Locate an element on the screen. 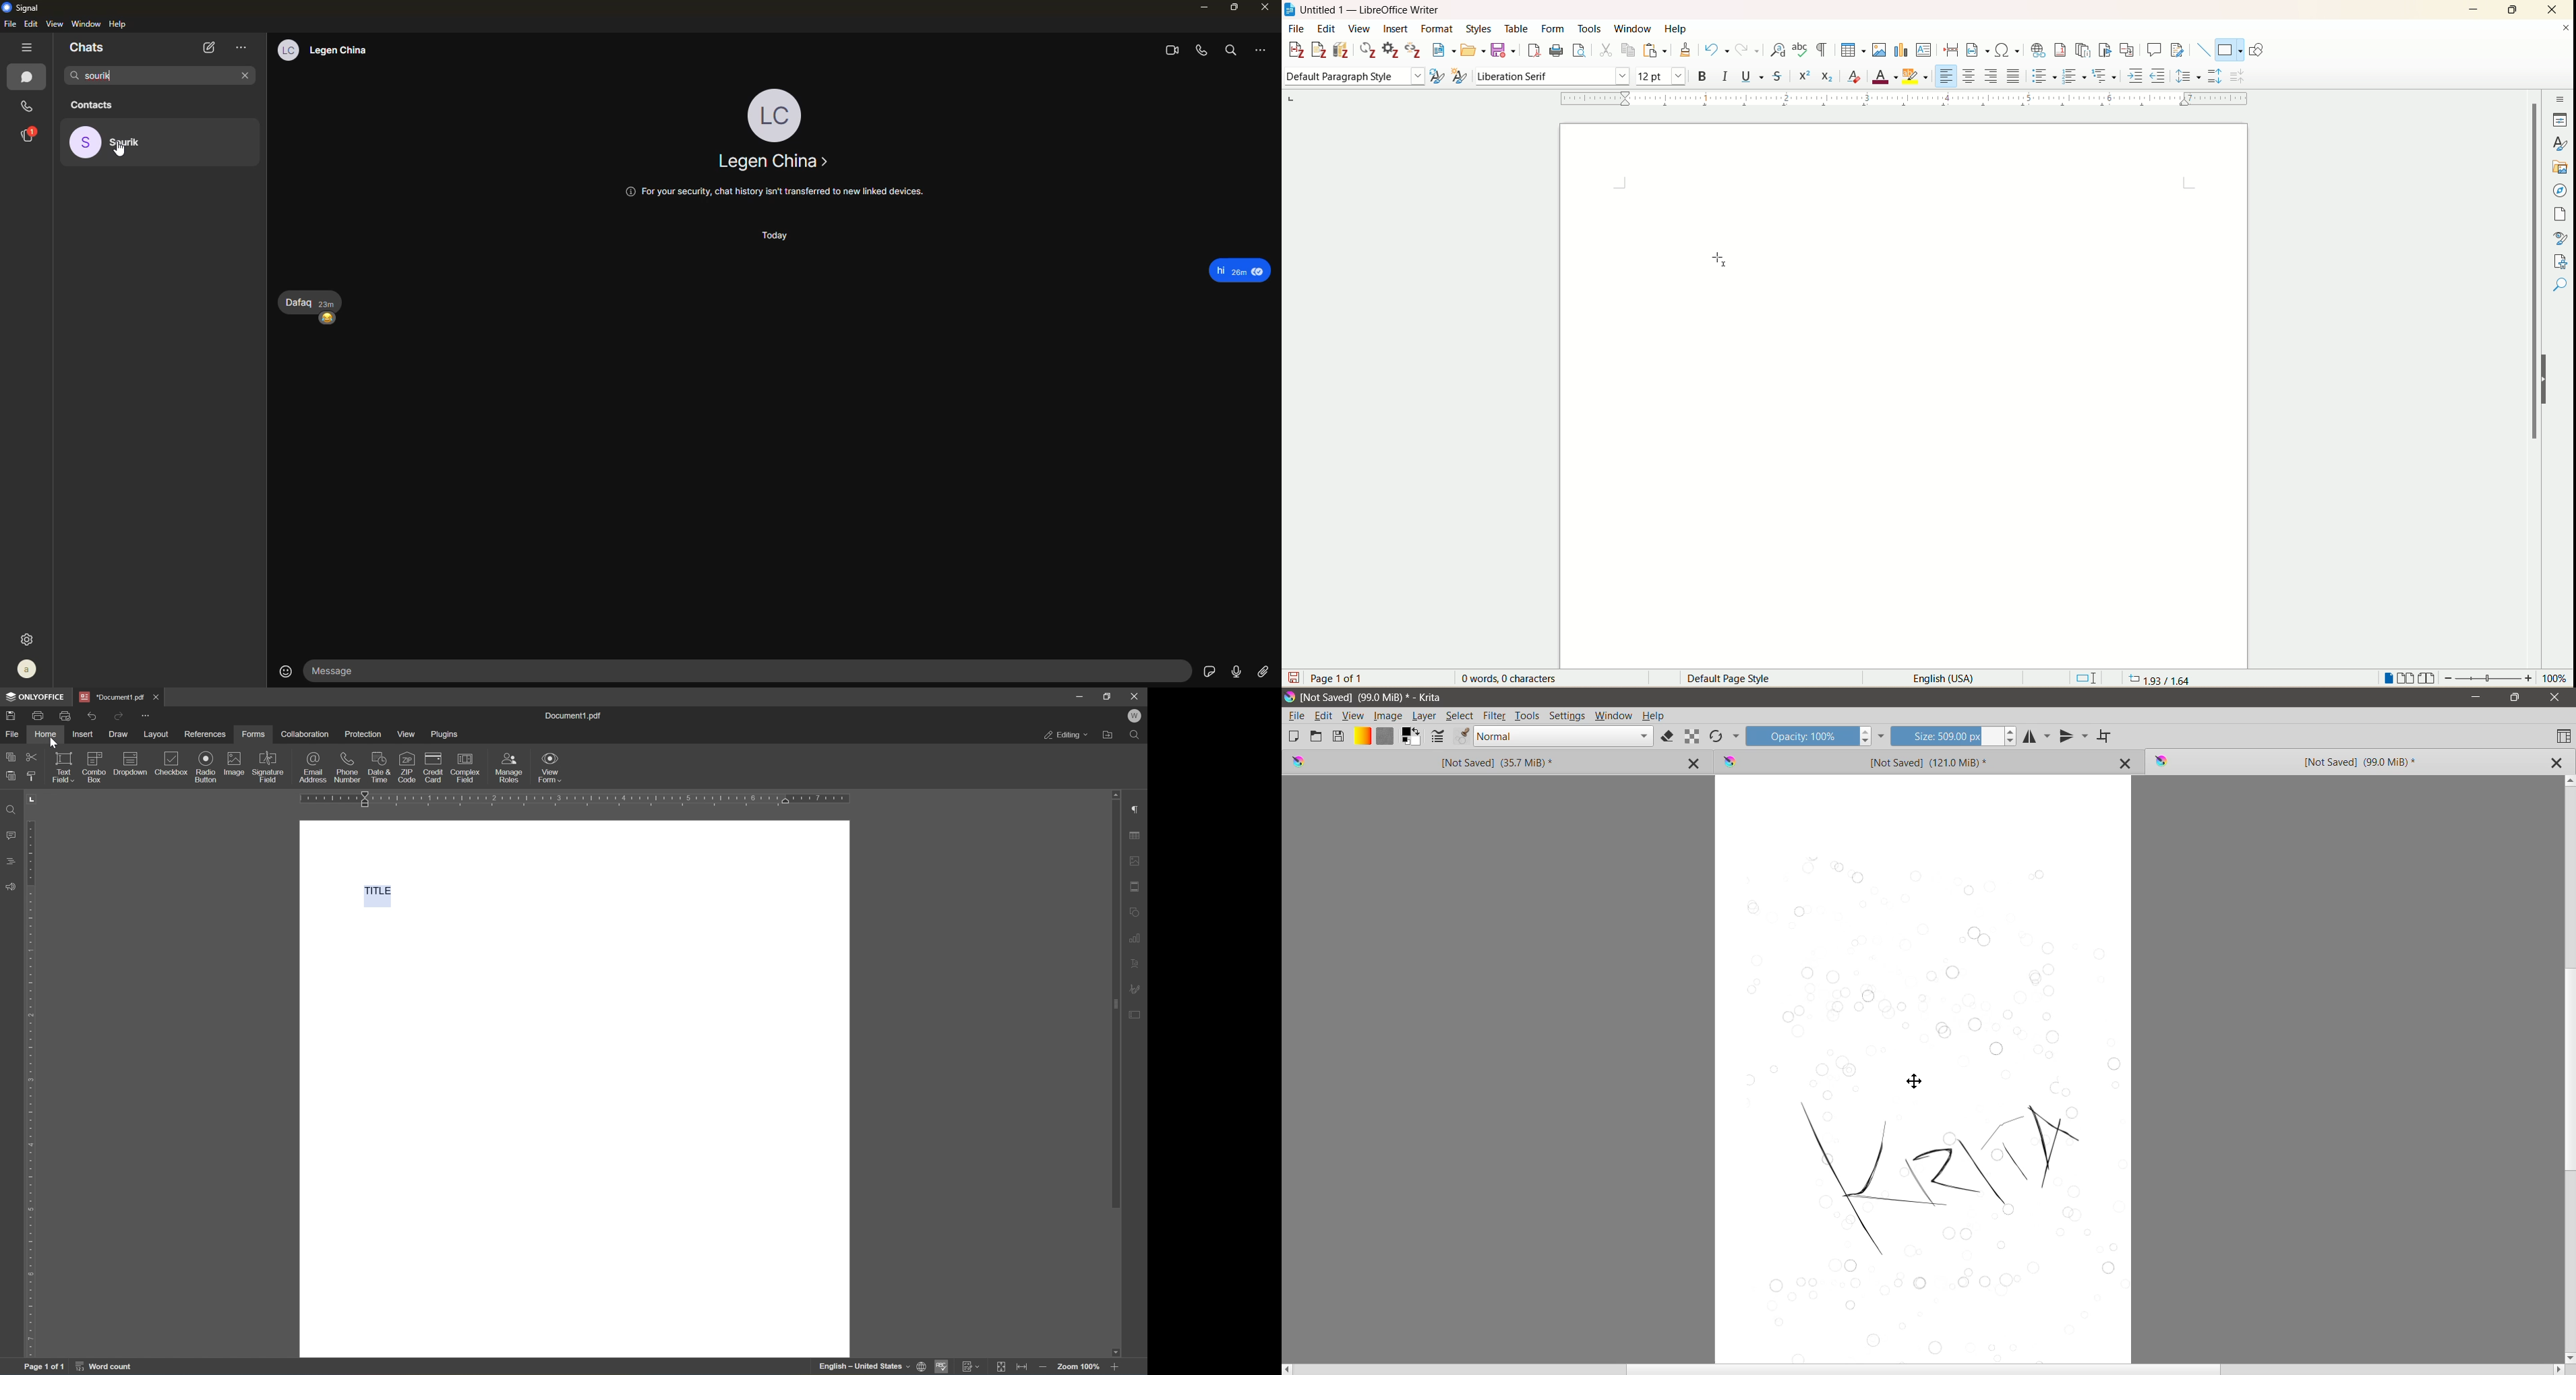 This screenshot has height=1400, width=2576. view is located at coordinates (54, 23).